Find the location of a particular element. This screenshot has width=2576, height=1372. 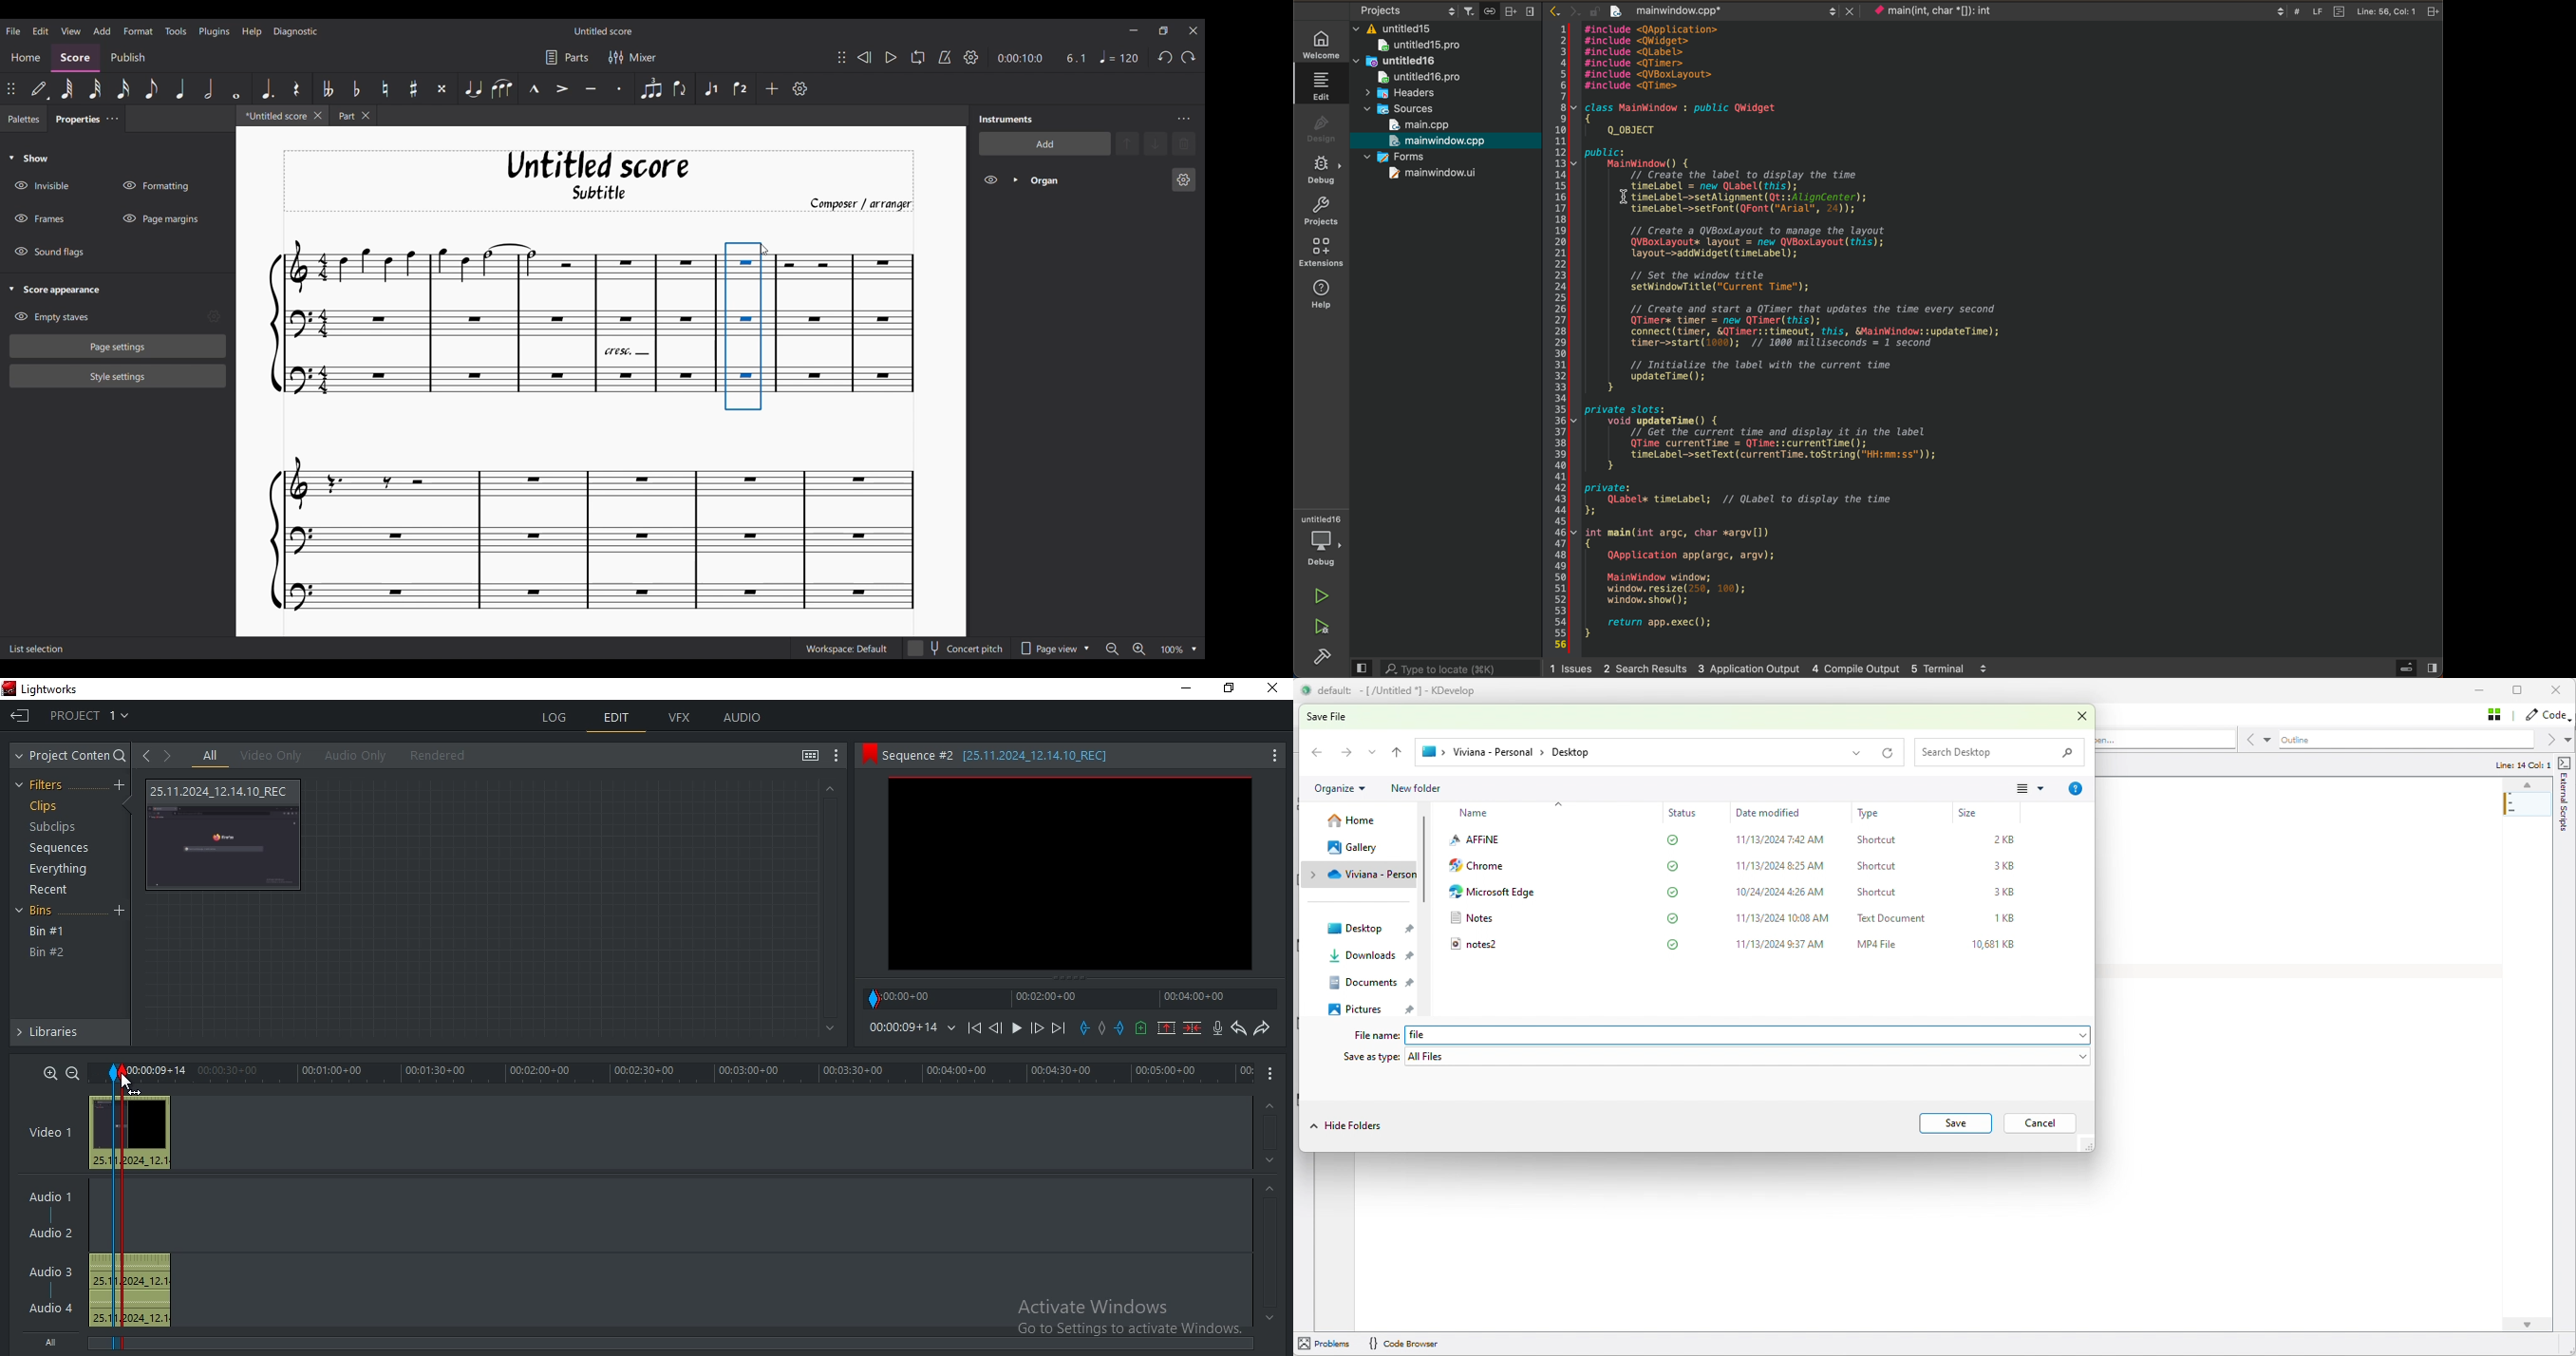

MP4 File is located at coordinates (1878, 943).